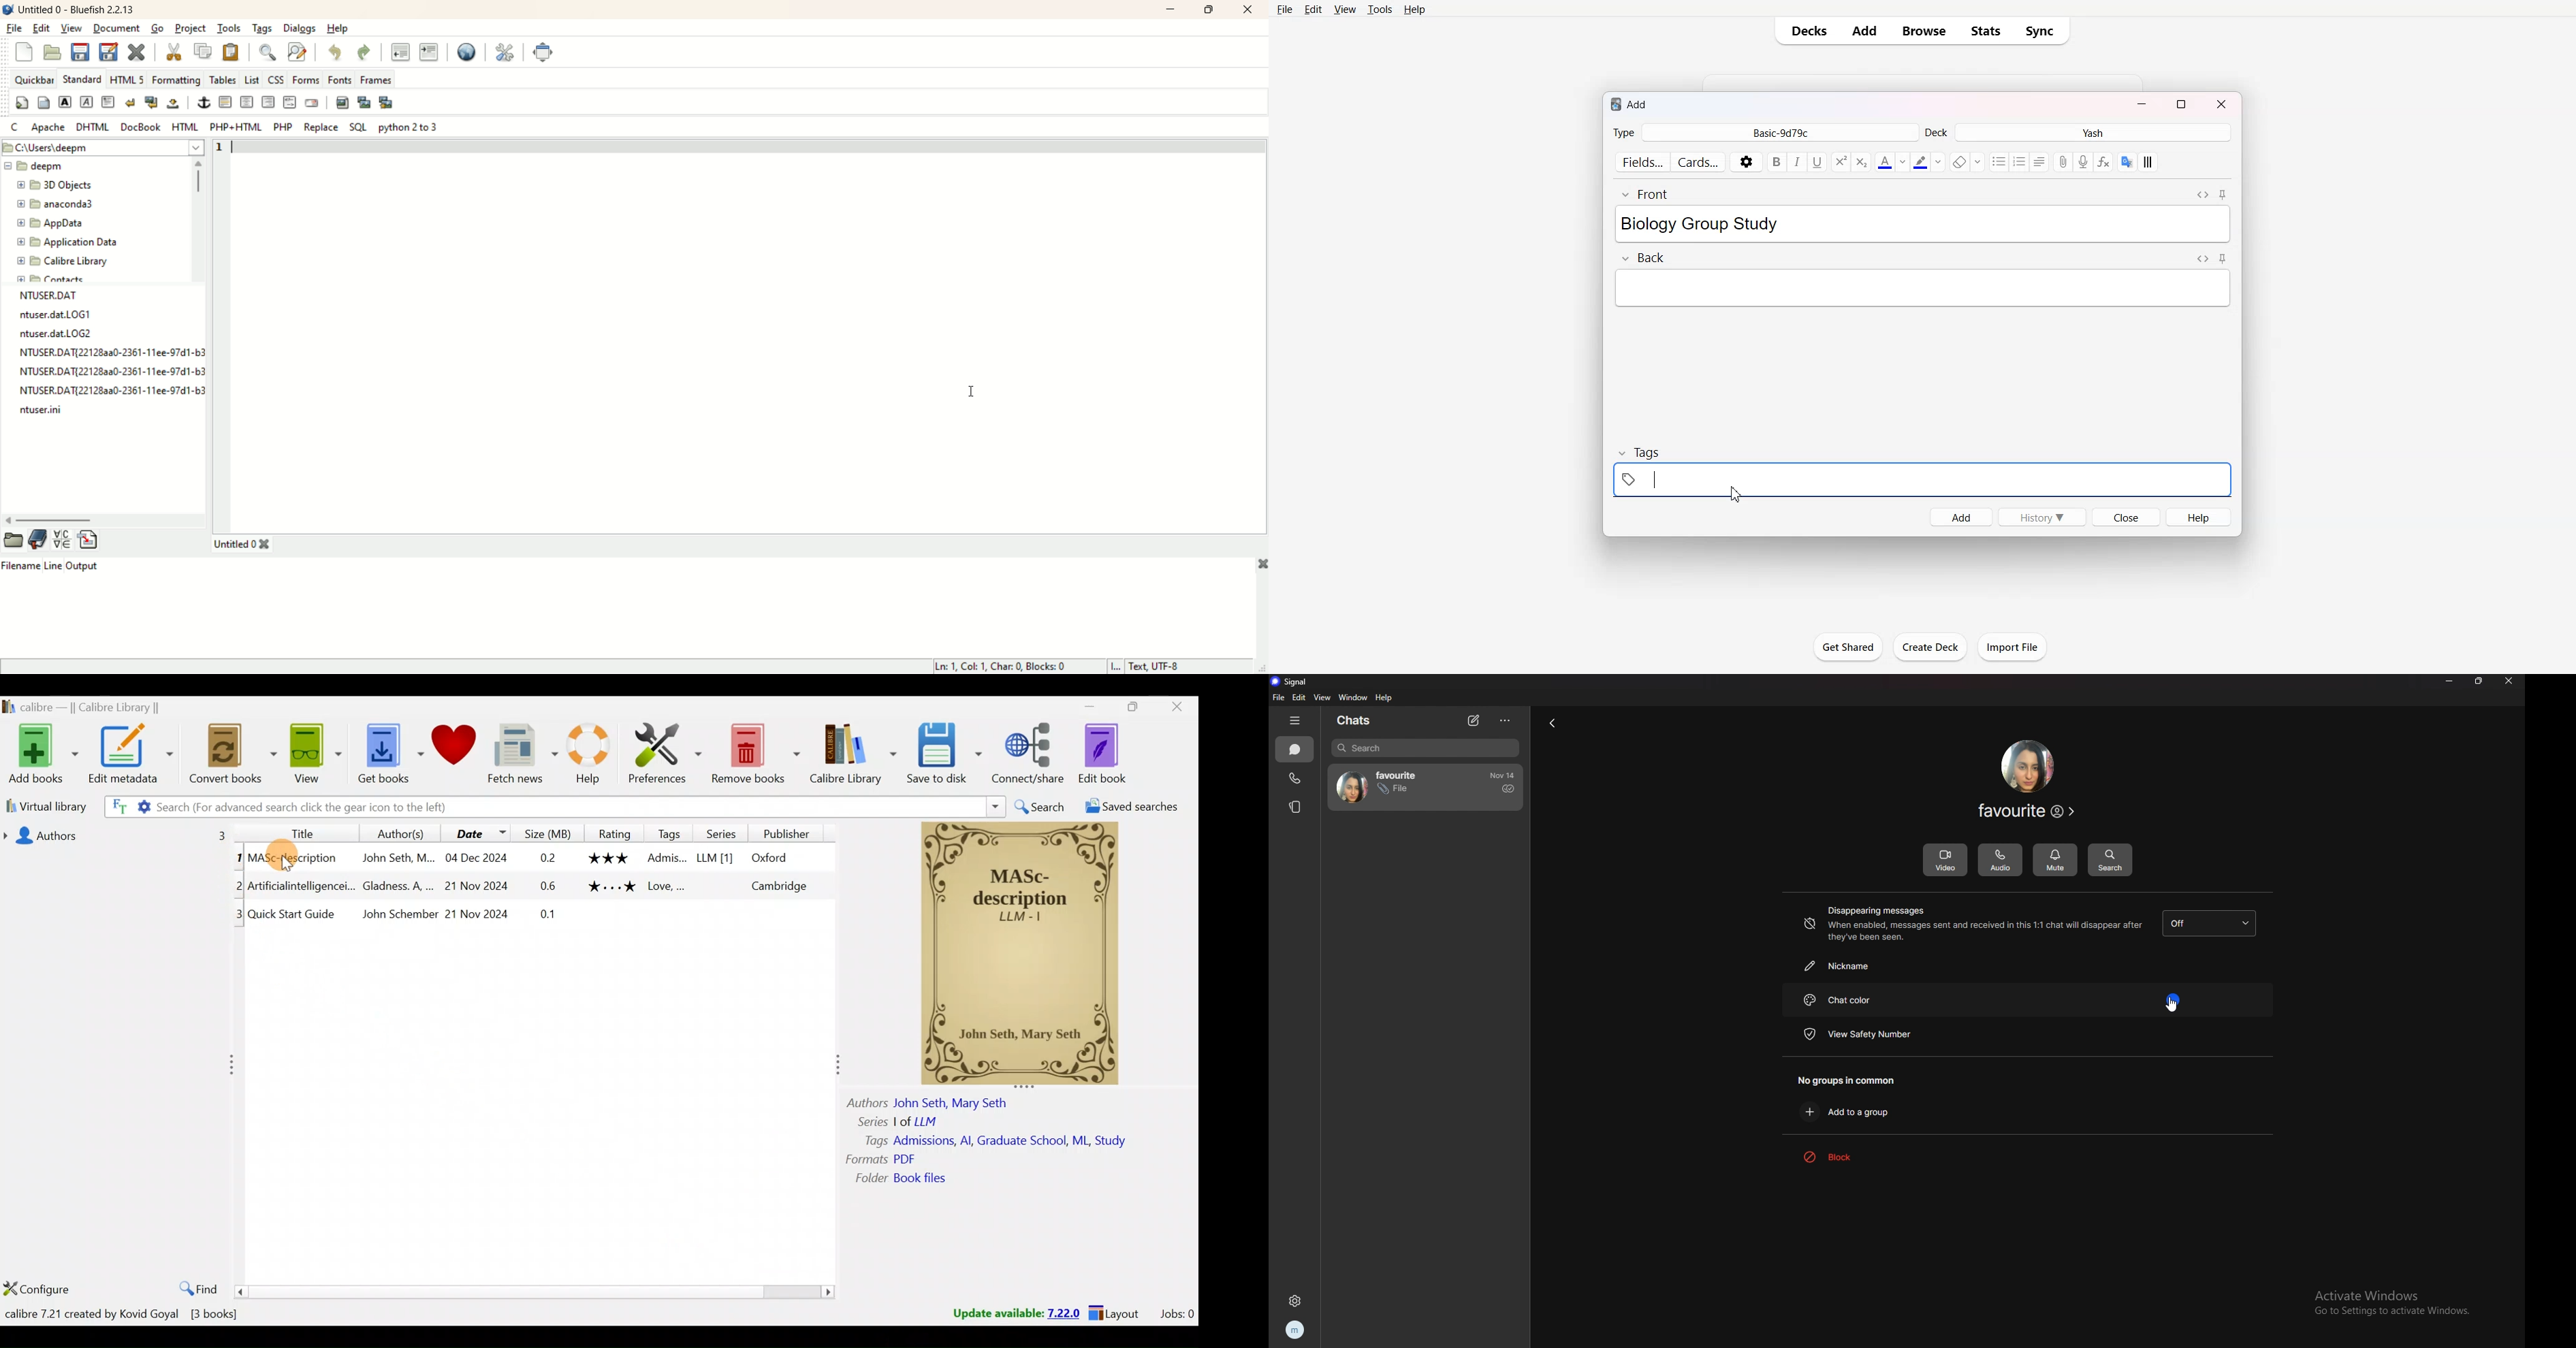 The height and width of the screenshot is (1372, 2576). Describe the element at coordinates (2013, 646) in the screenshot. I see `Import File` at that location.